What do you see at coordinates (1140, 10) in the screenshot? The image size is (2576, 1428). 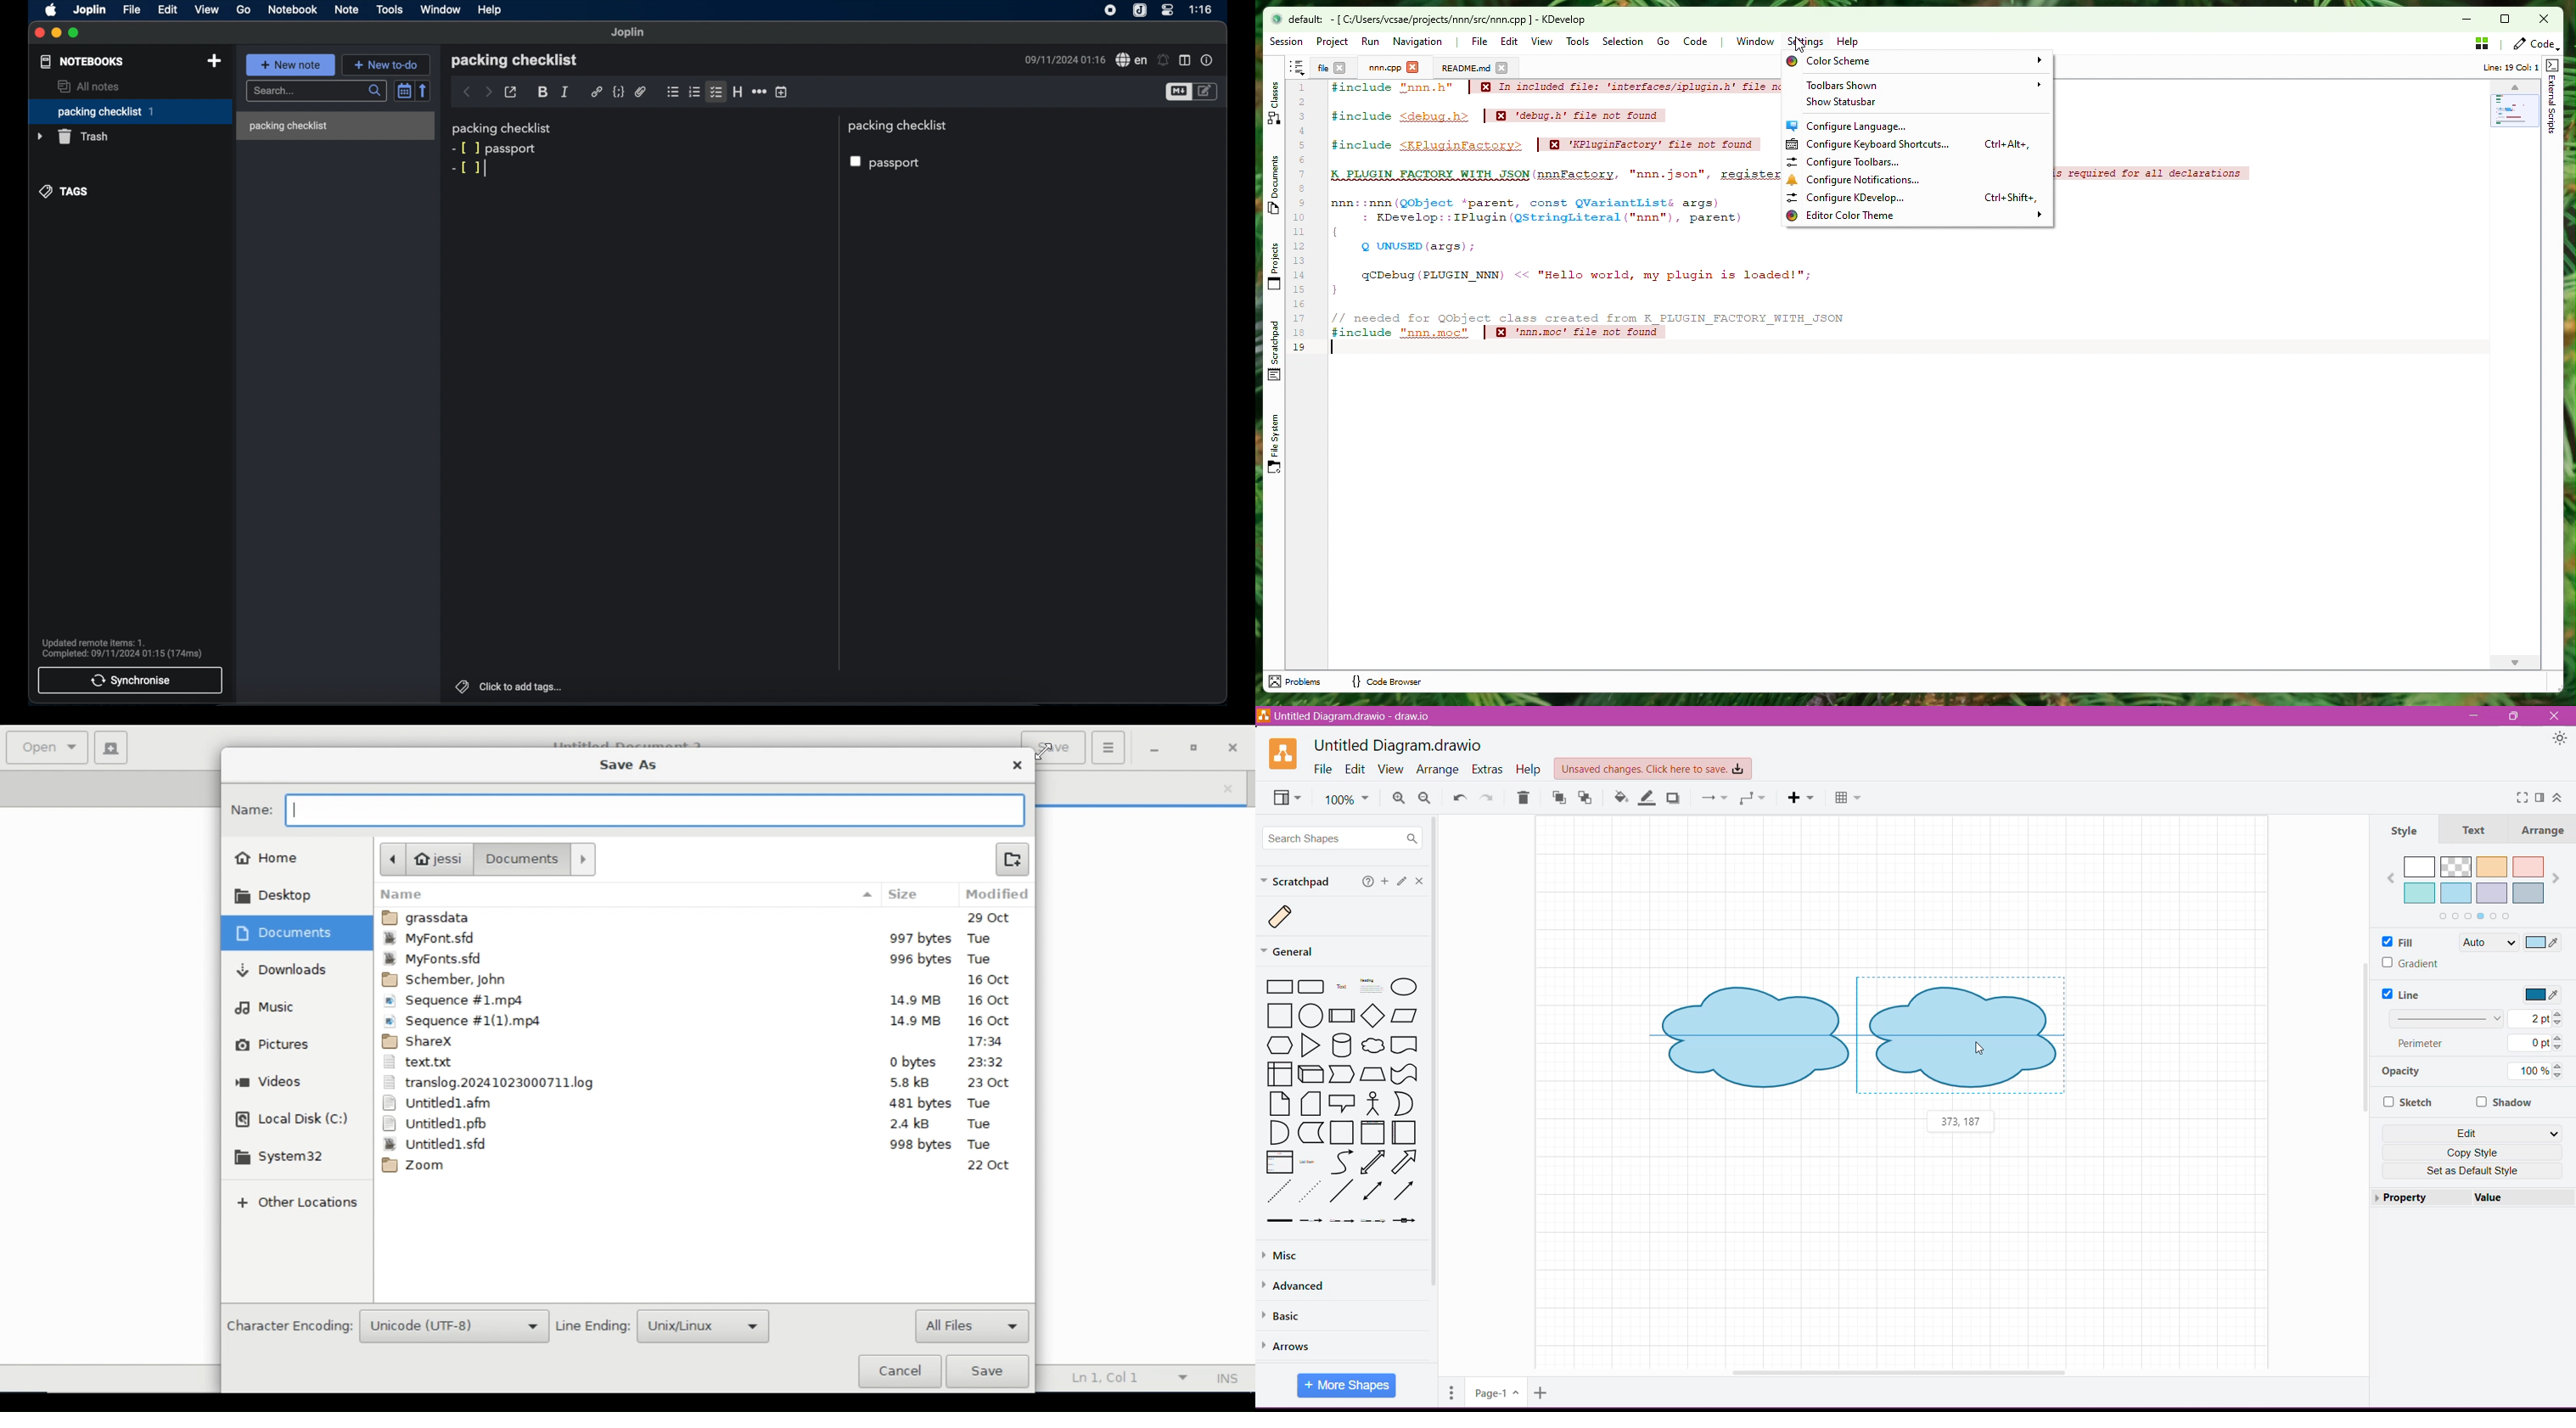 I see `joplin icone` at bounding box center [1140, 10].